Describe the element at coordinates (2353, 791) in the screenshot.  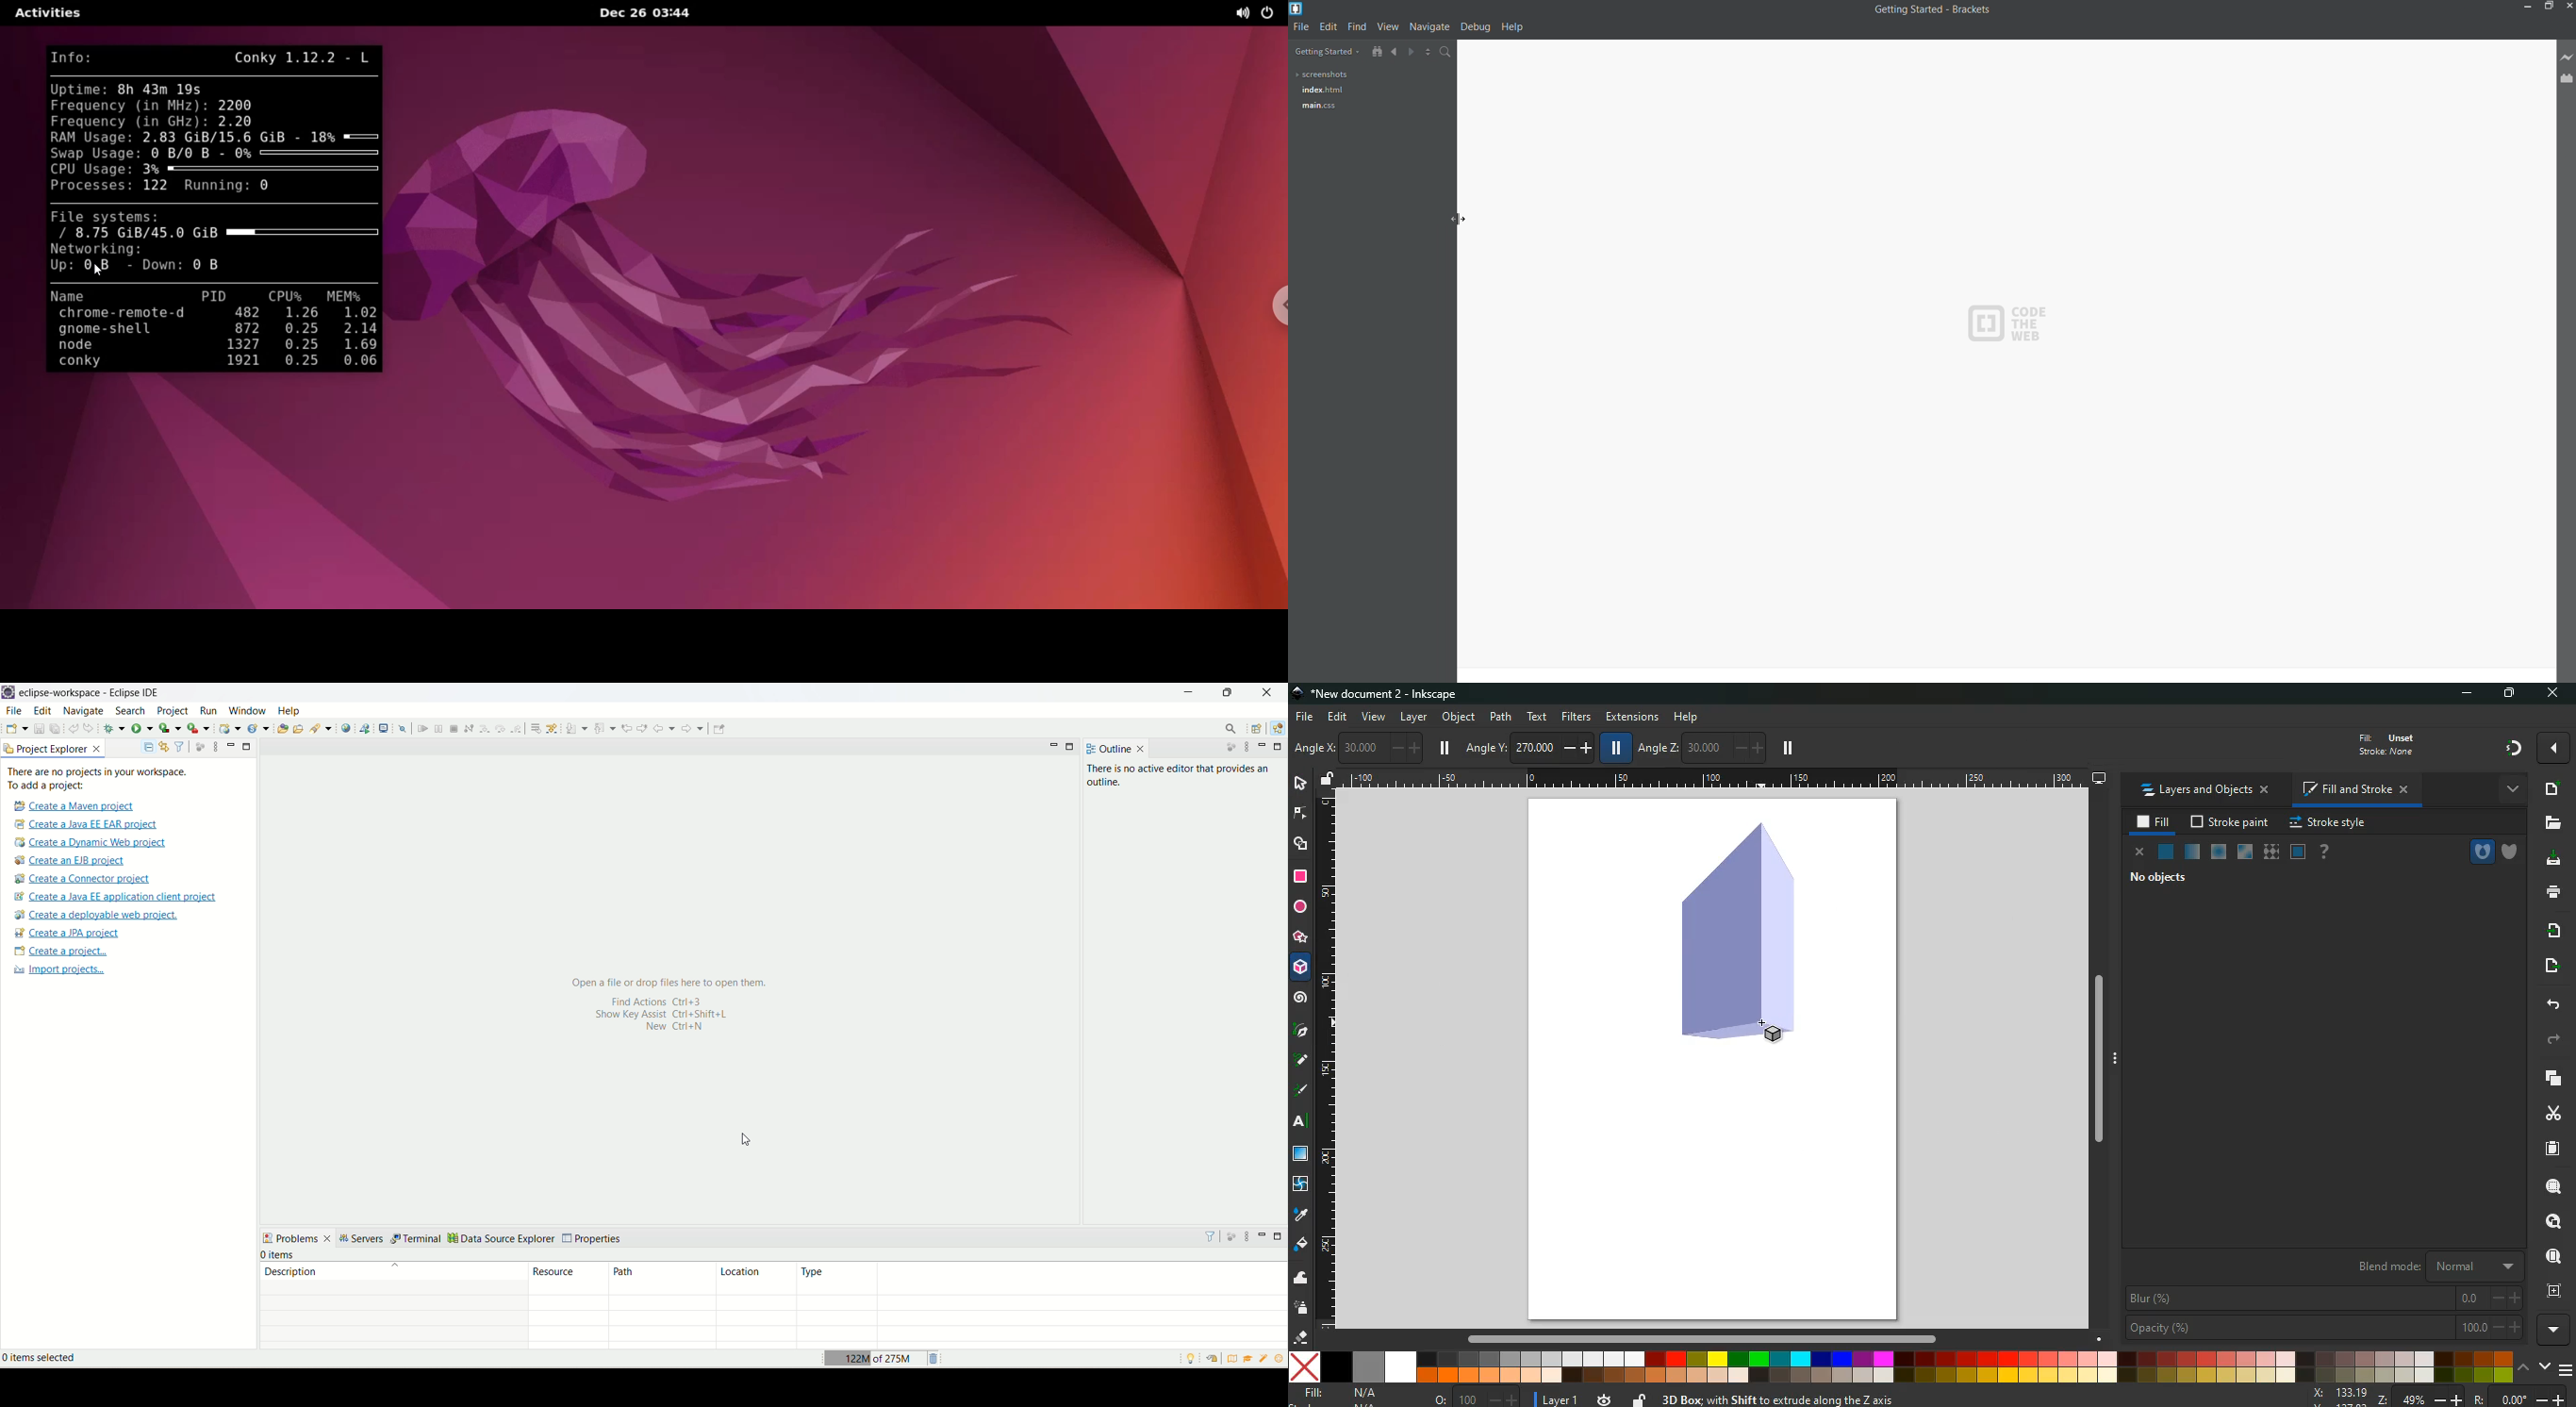
I see `fill and stroke` at that location.